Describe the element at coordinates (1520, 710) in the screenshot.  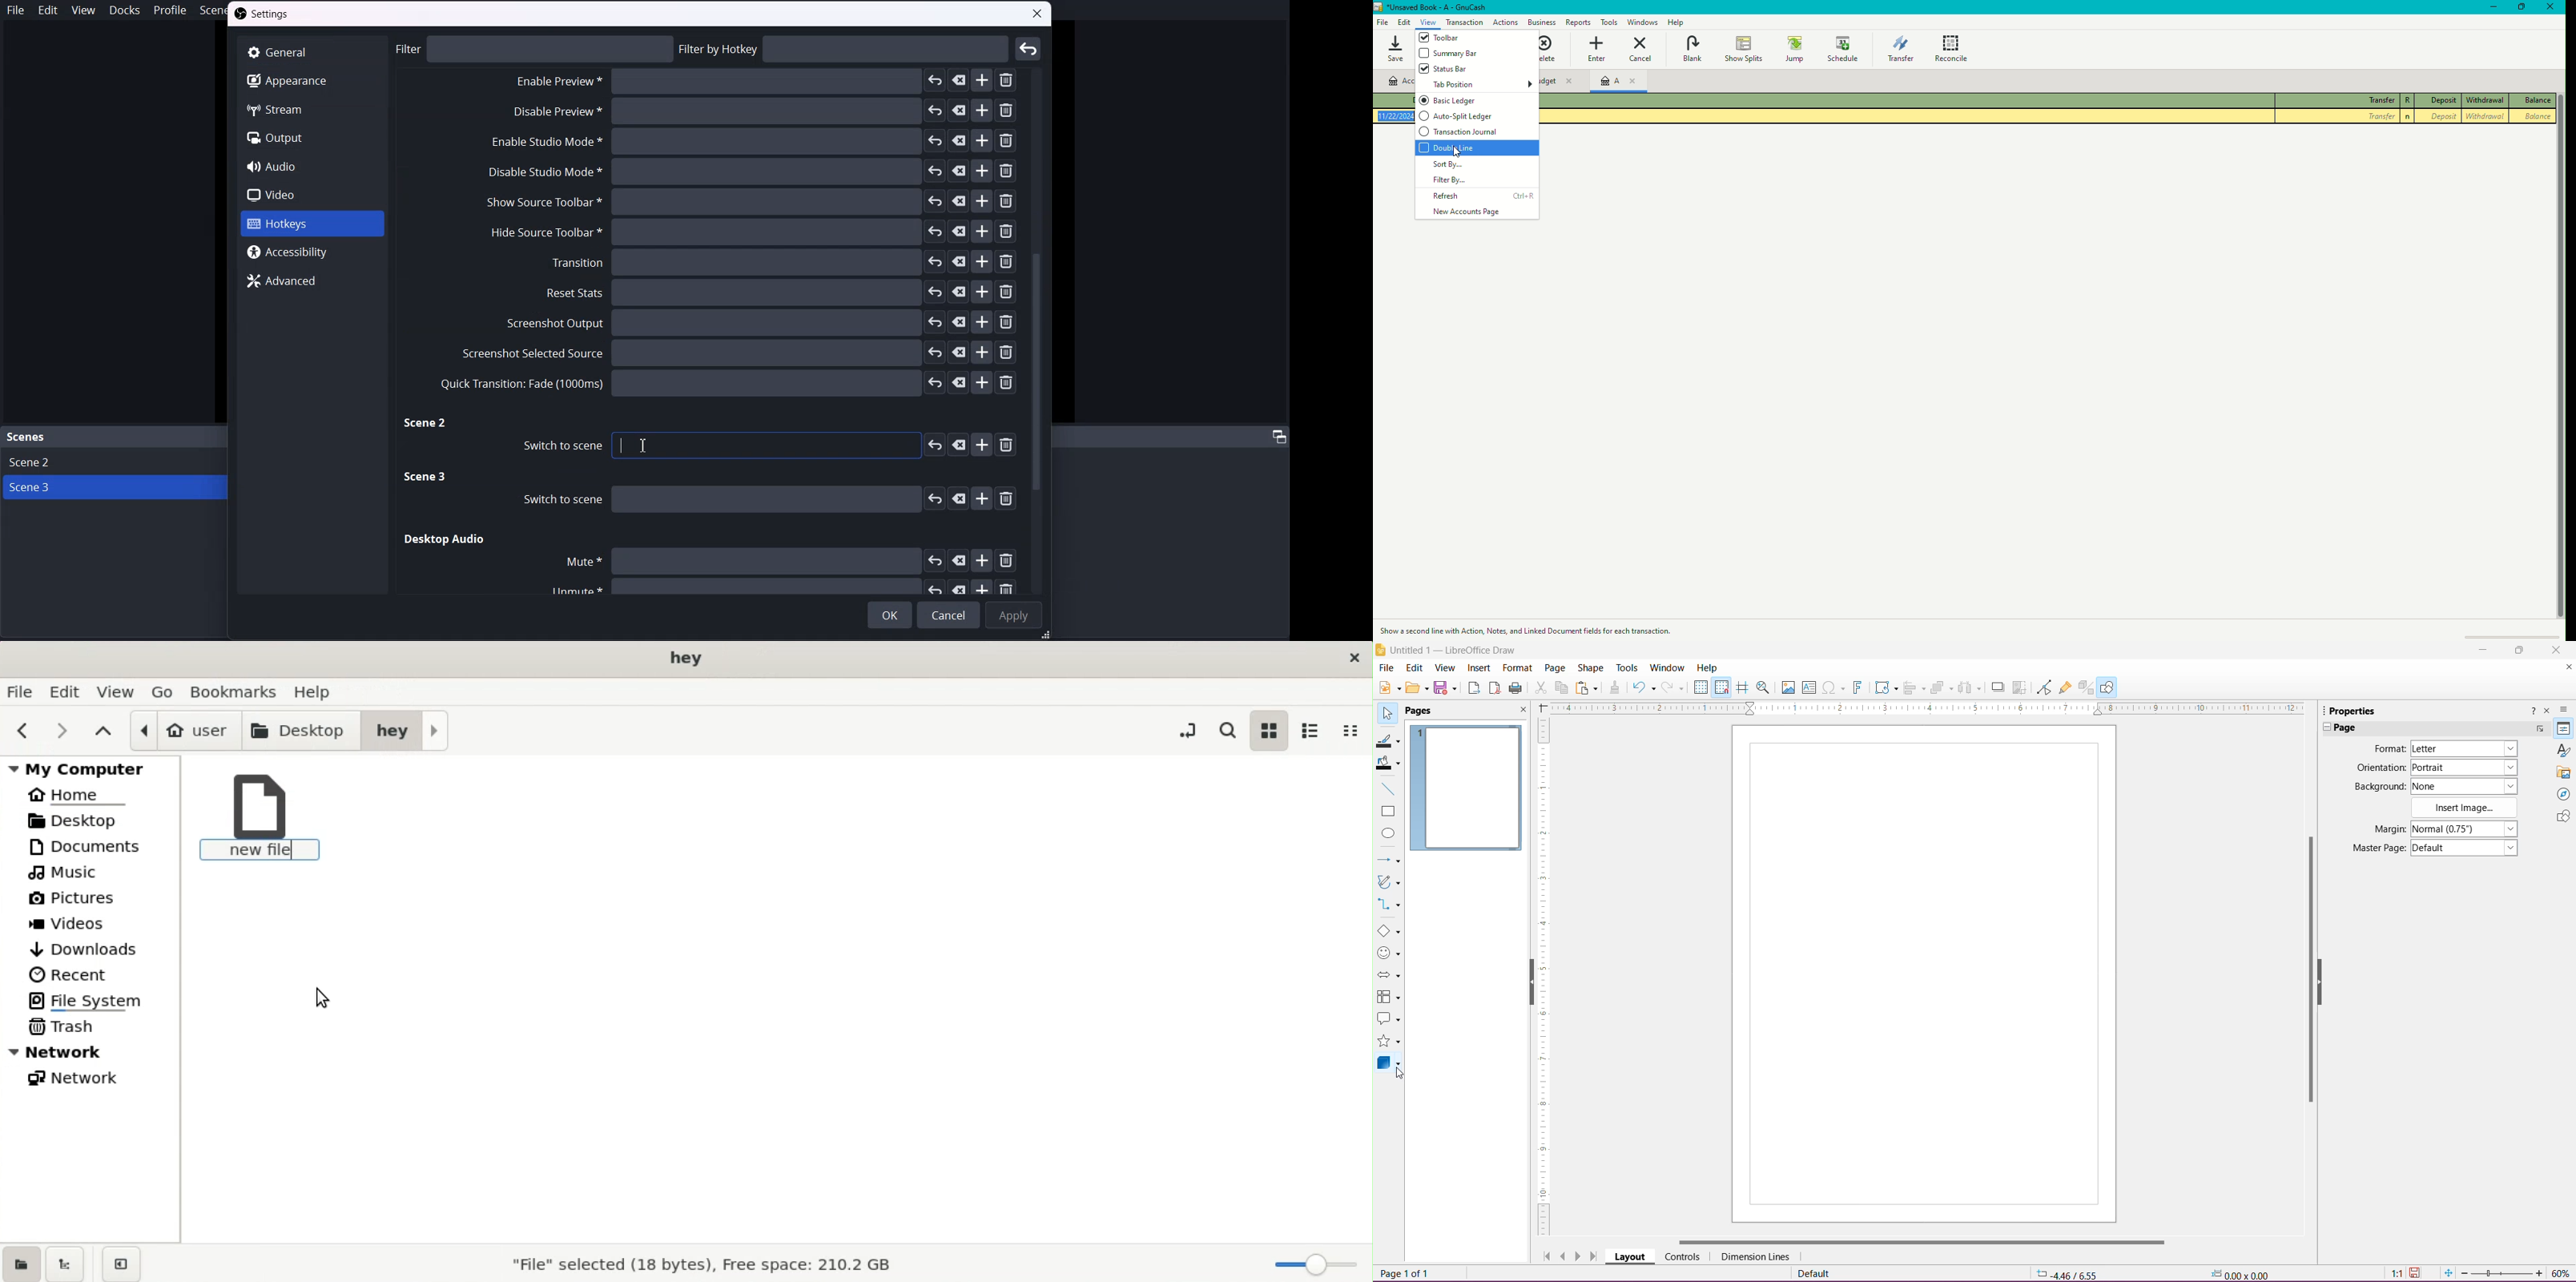
I see `Close Pane` at that location.